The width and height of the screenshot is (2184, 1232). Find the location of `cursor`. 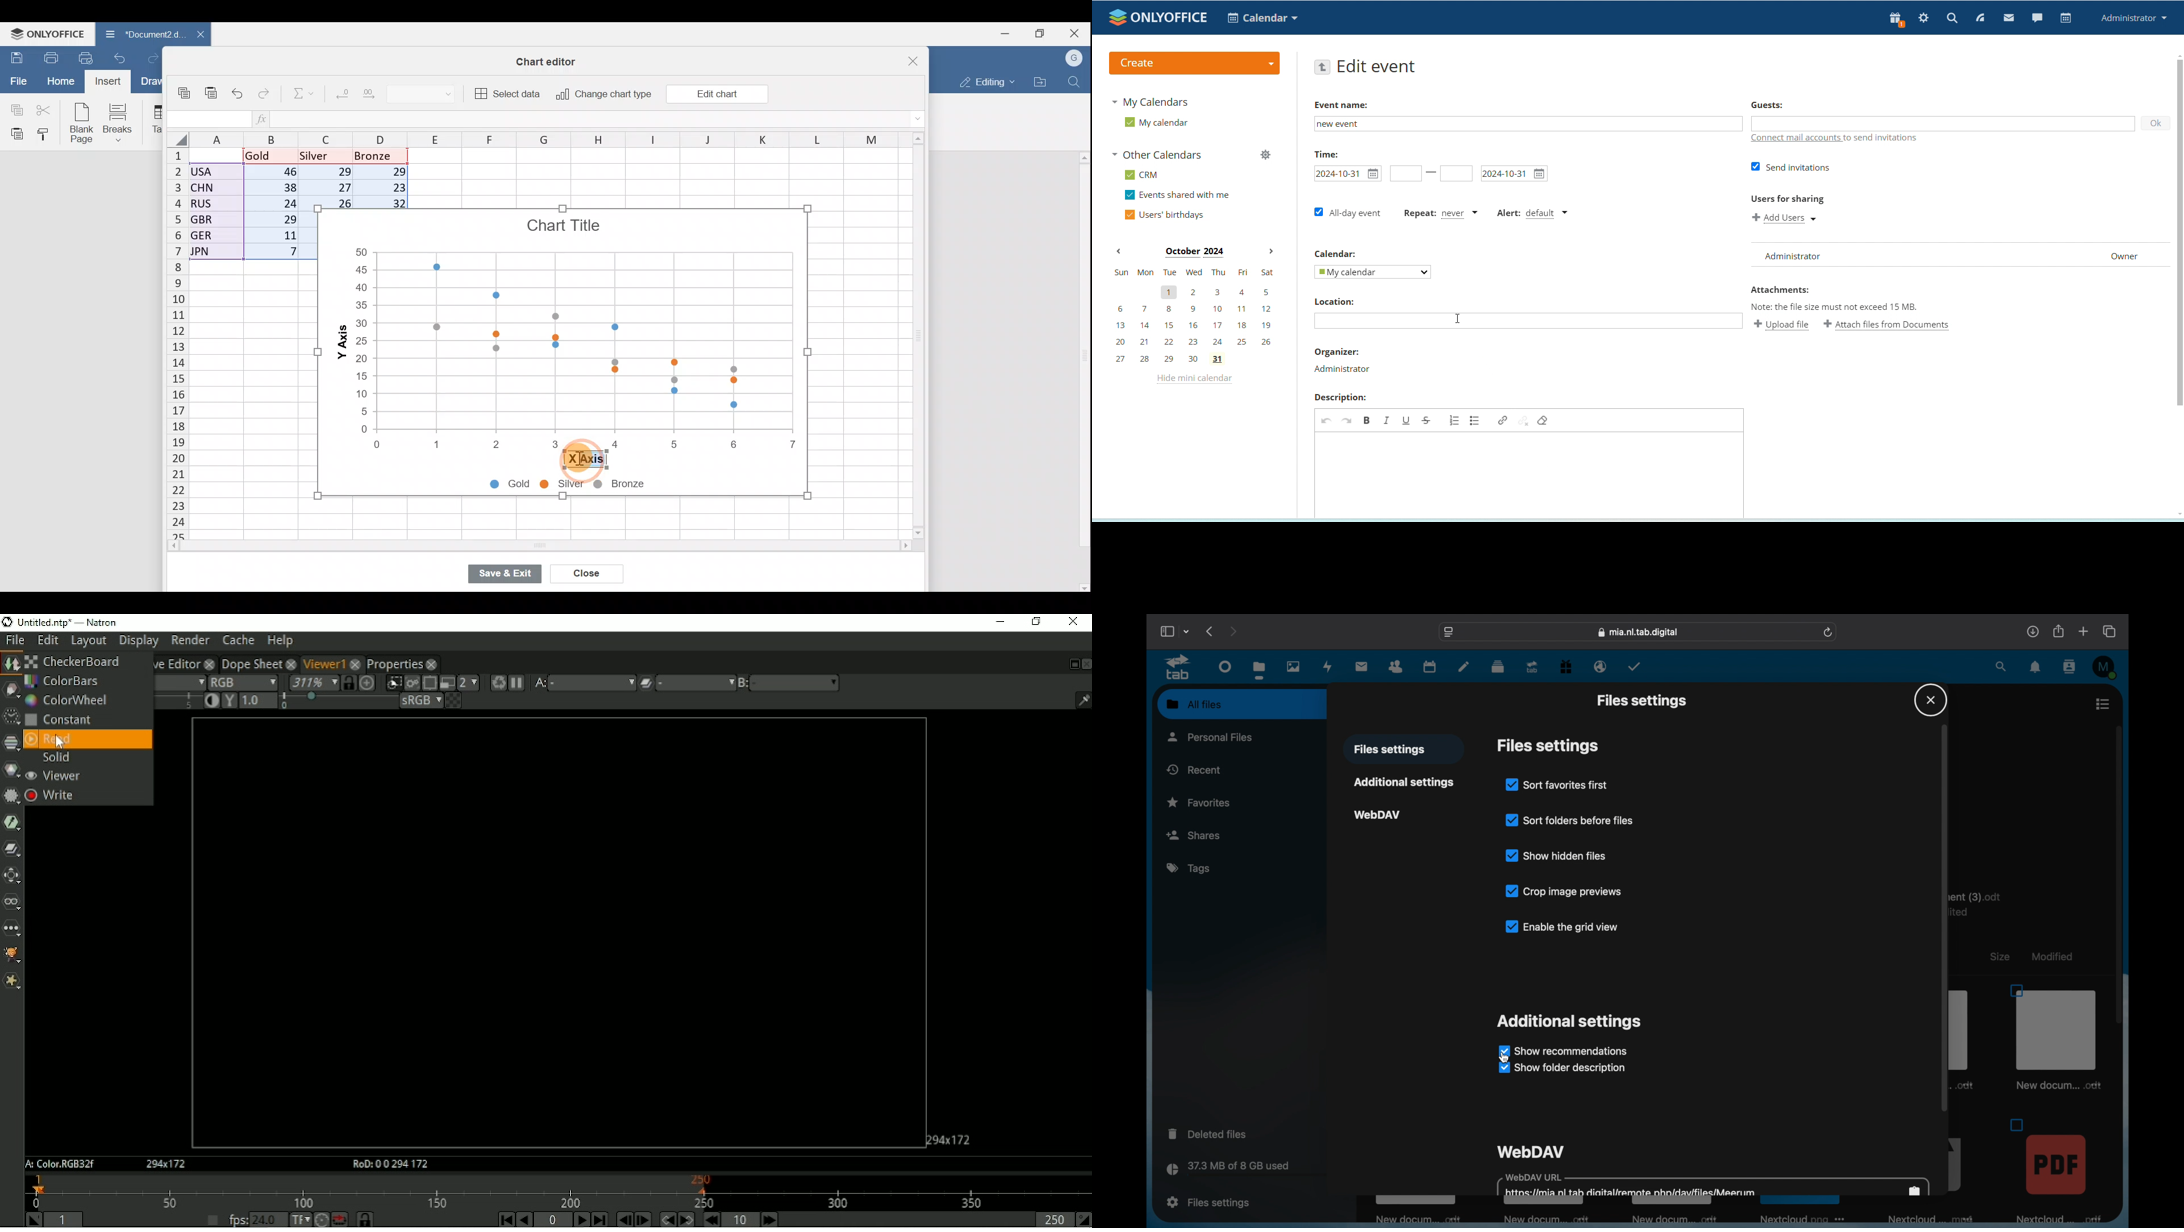

cursor is located at coordinates (1508, 1059).